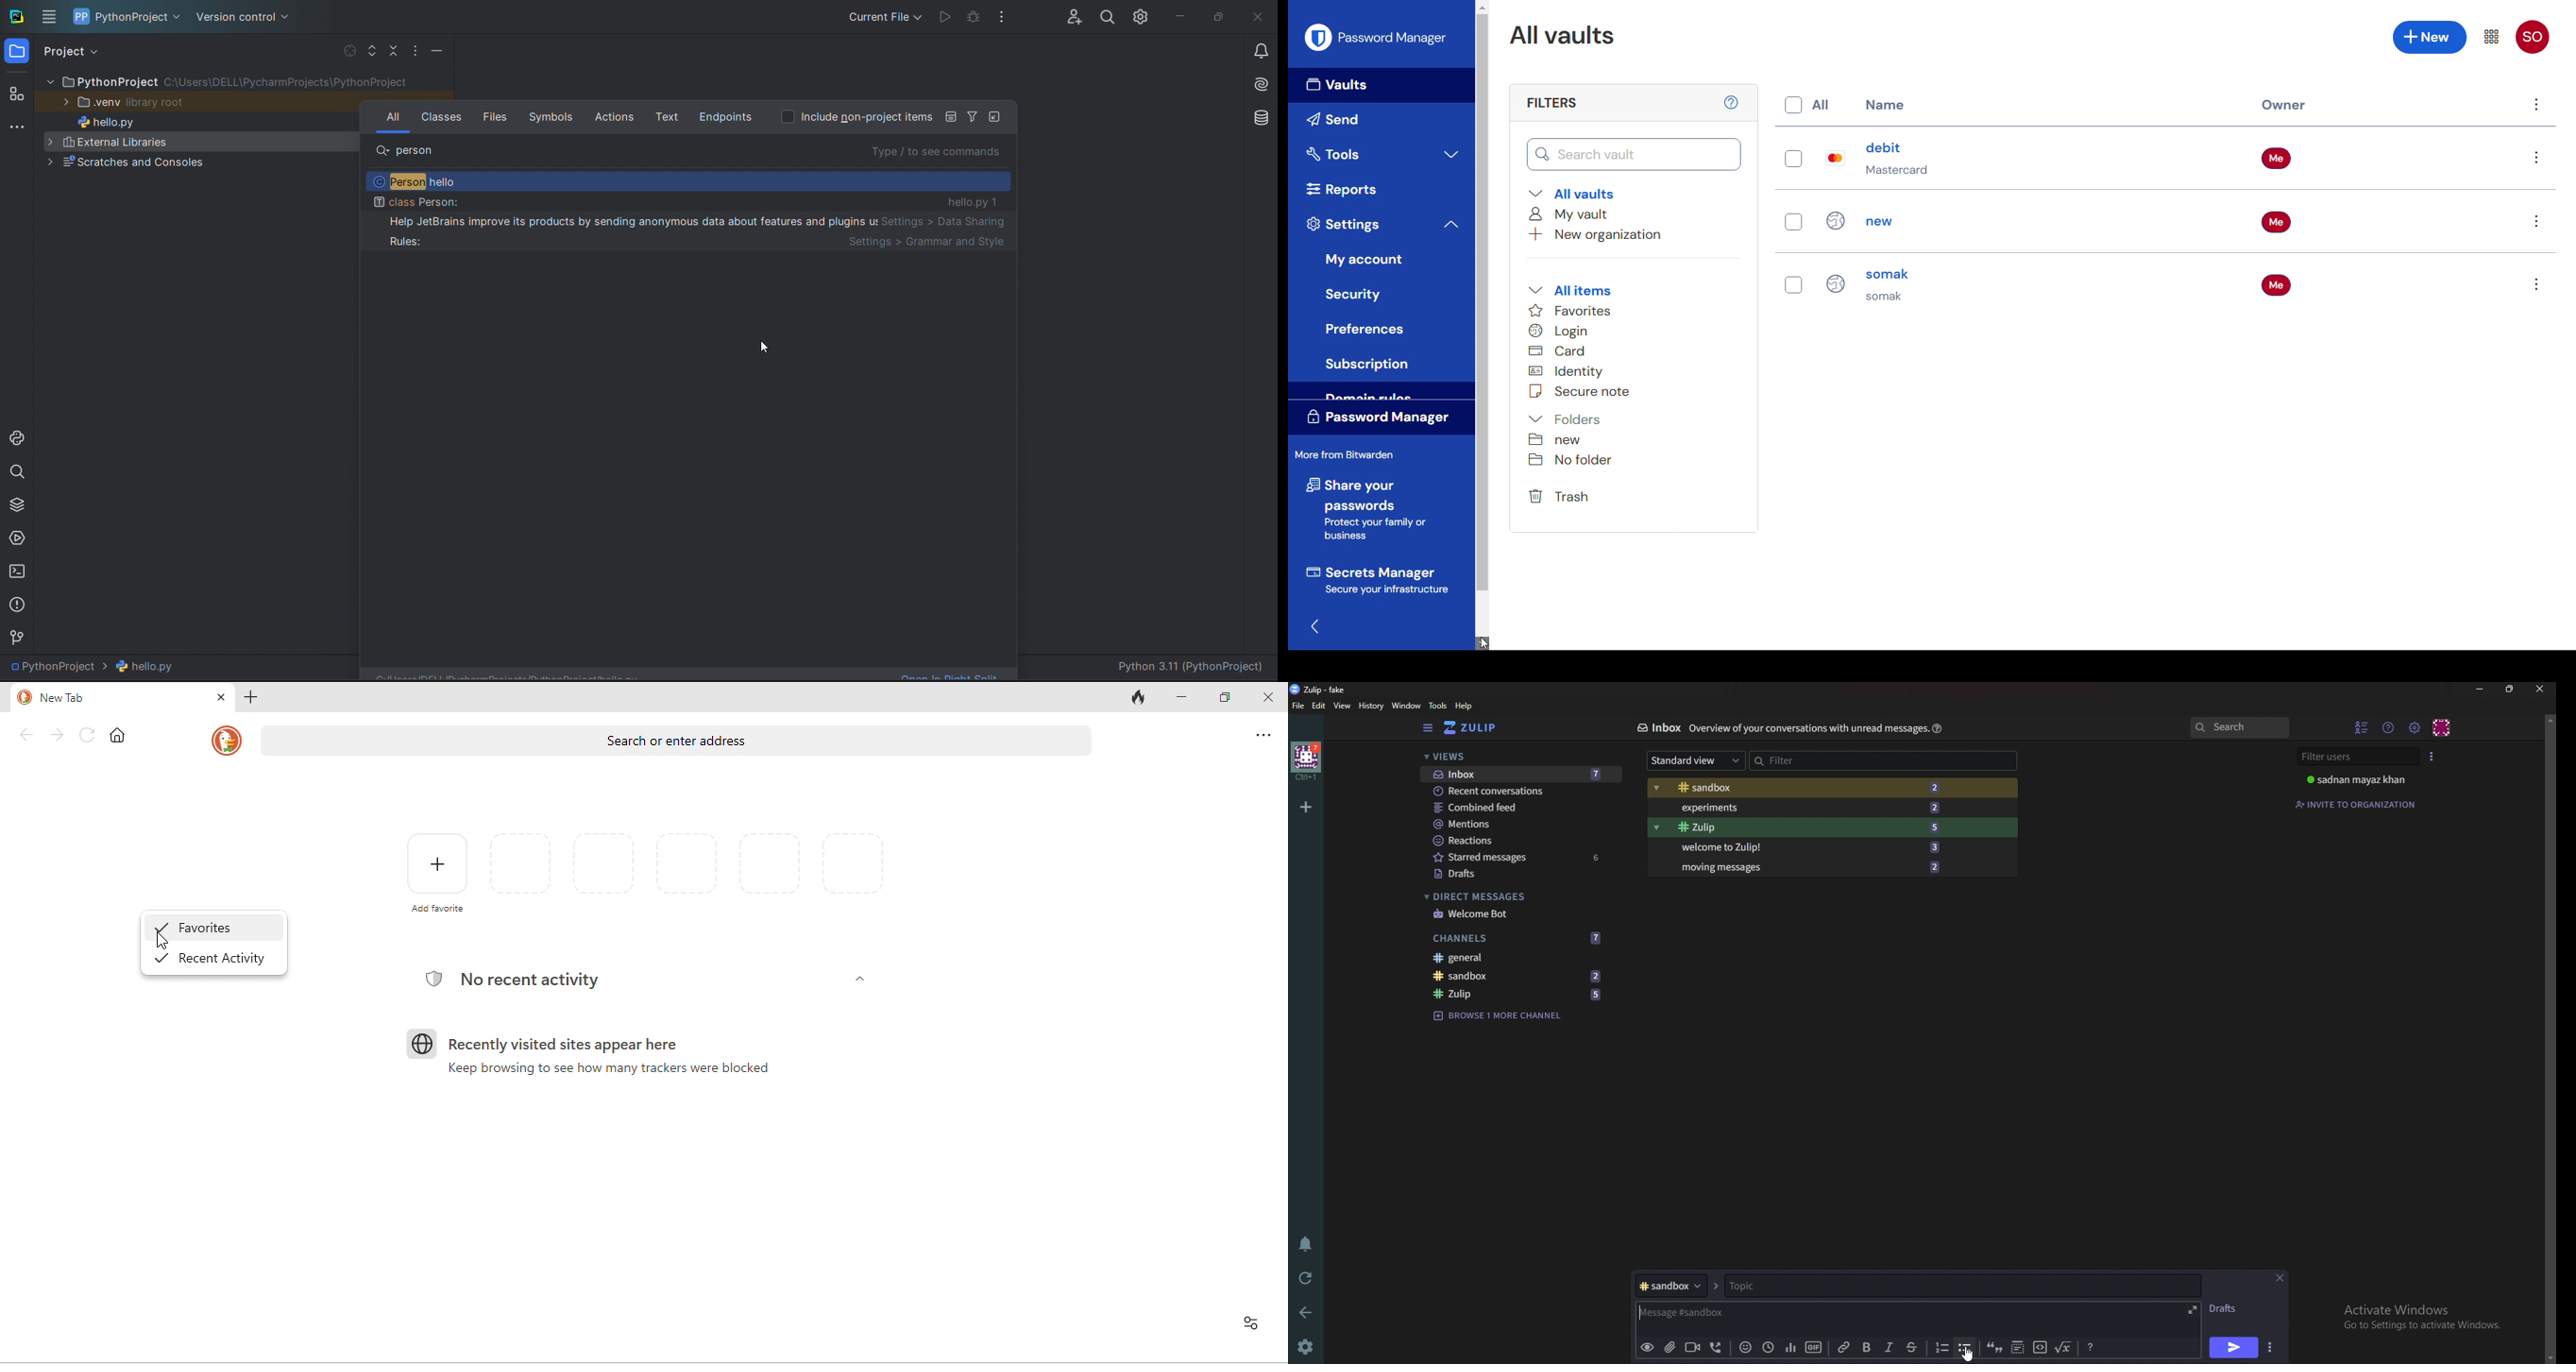  Describe the element at coordinates (1791, 1346) in the screenshot. I see `poll` at that location.